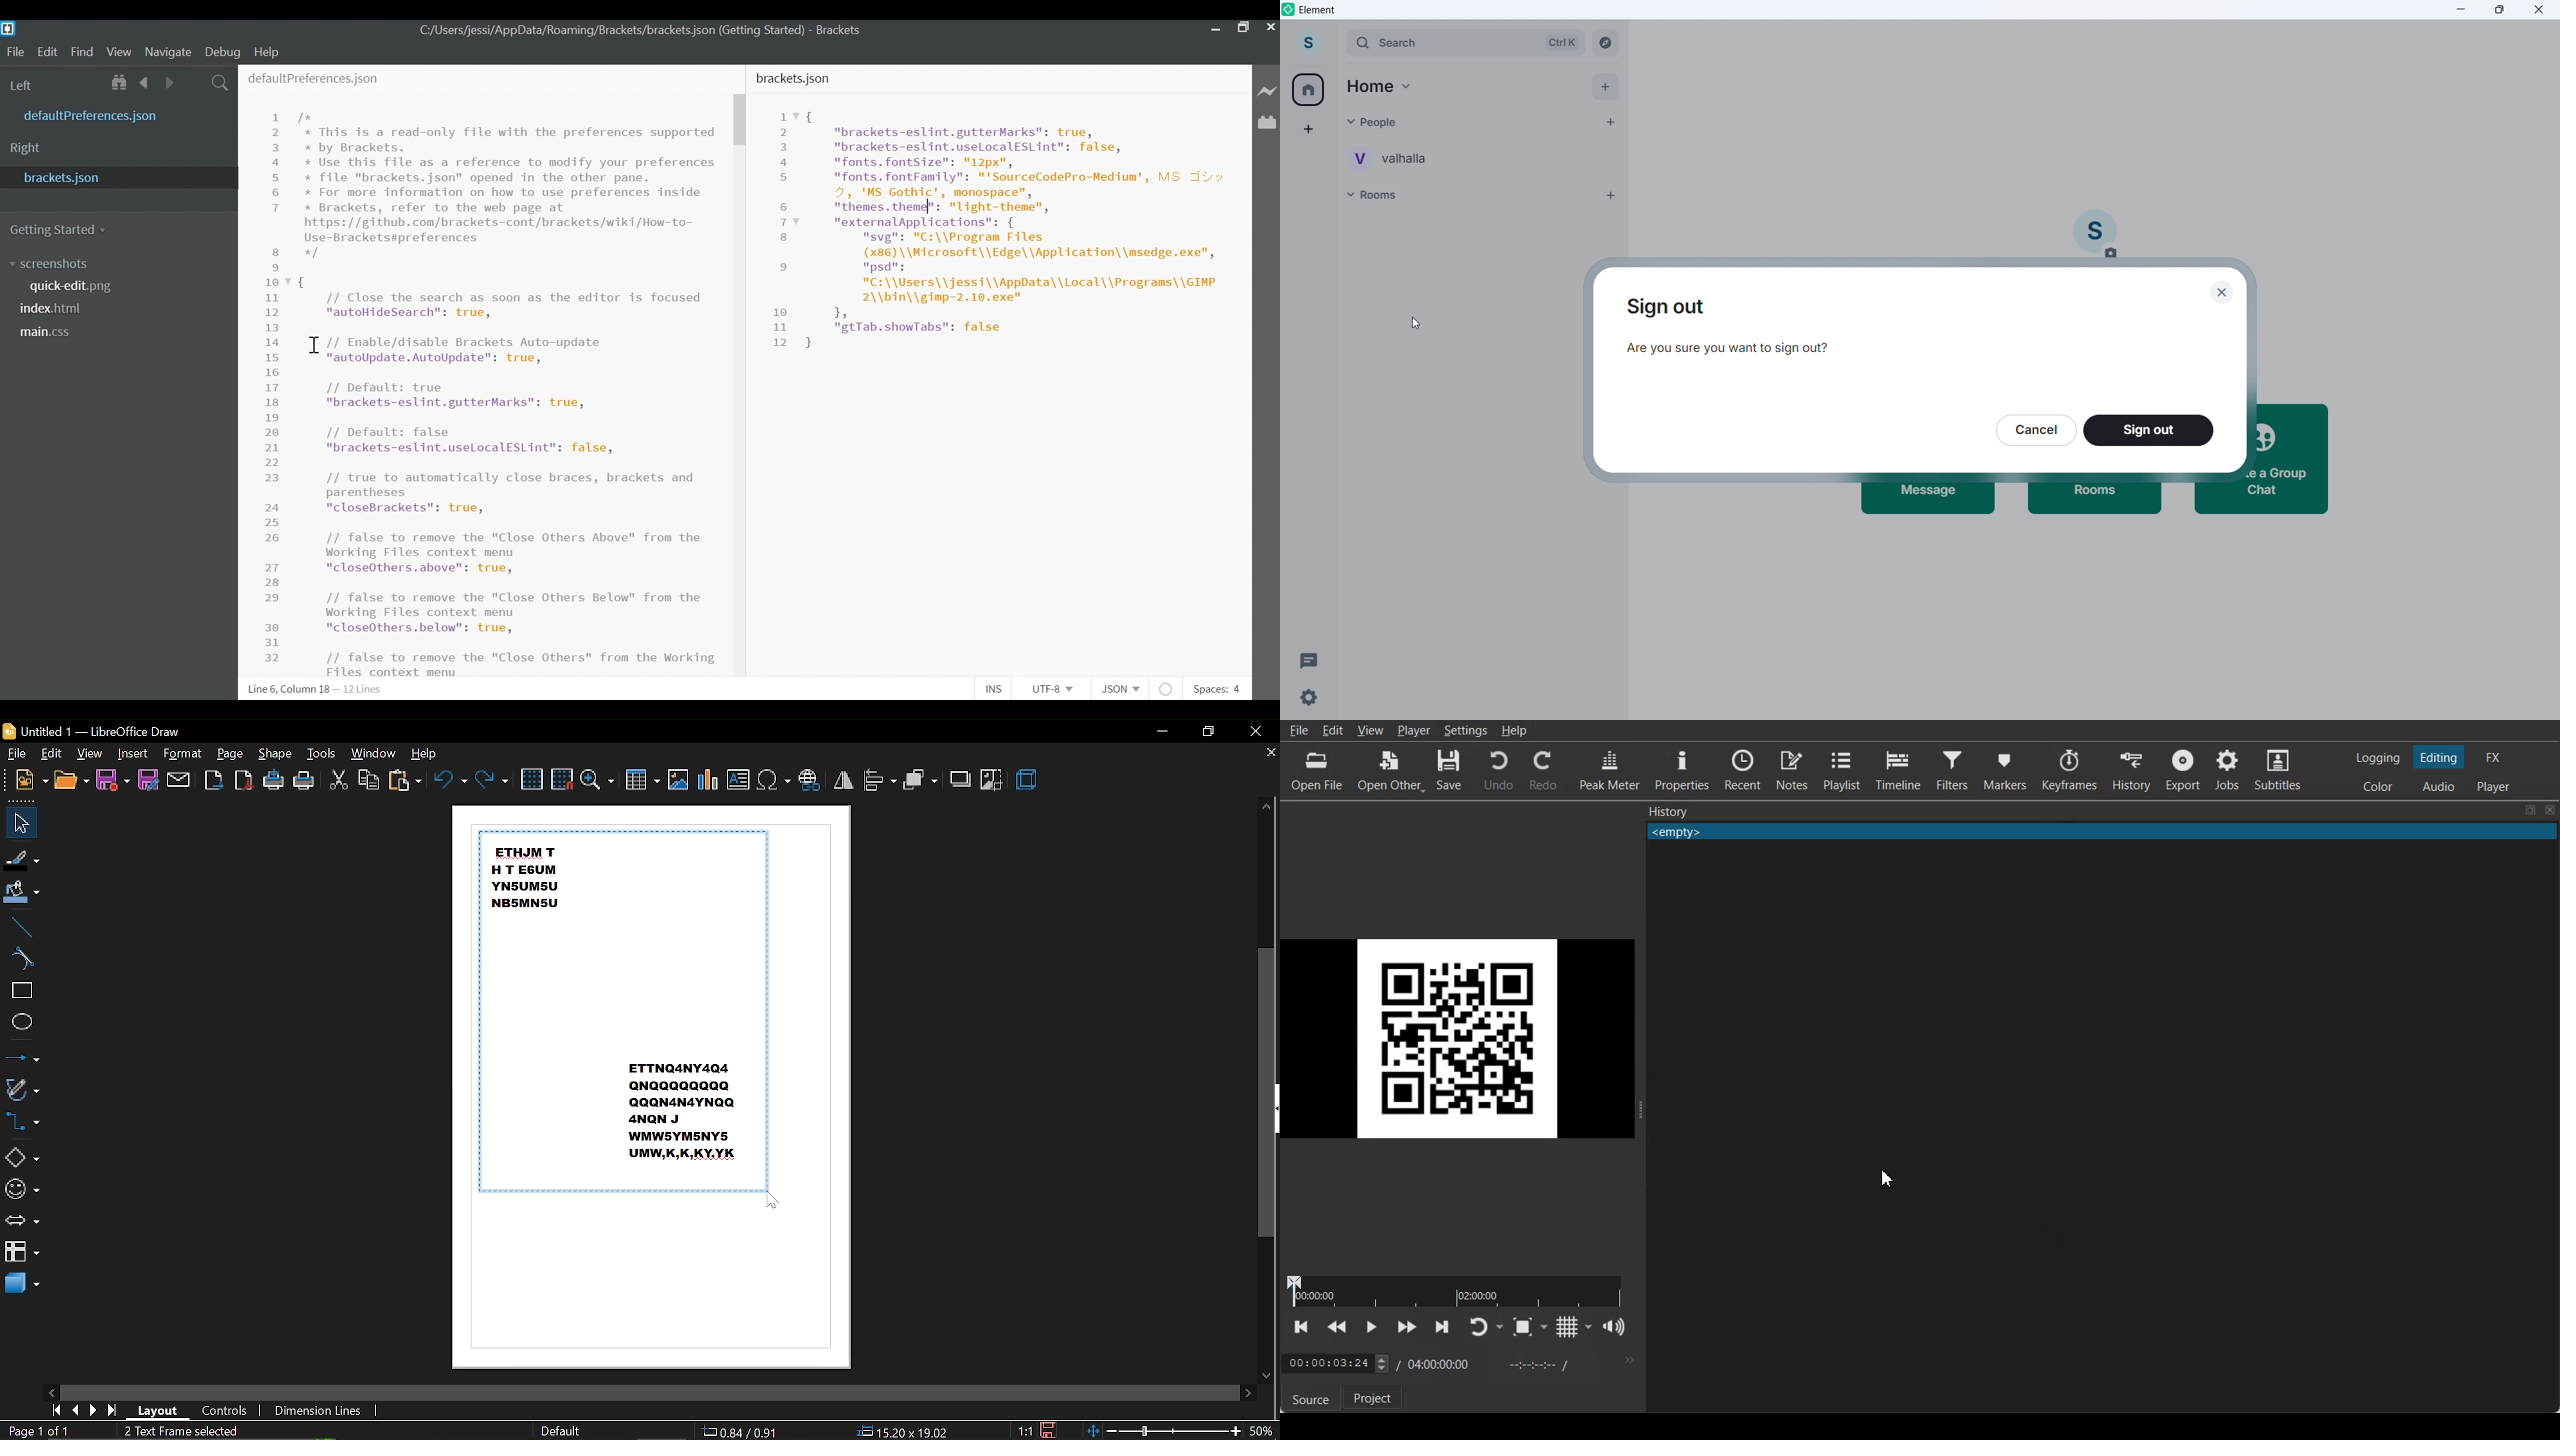  Describe the element at coordinates (1743, 768) in the screenshot. I see `Recent` at that location.